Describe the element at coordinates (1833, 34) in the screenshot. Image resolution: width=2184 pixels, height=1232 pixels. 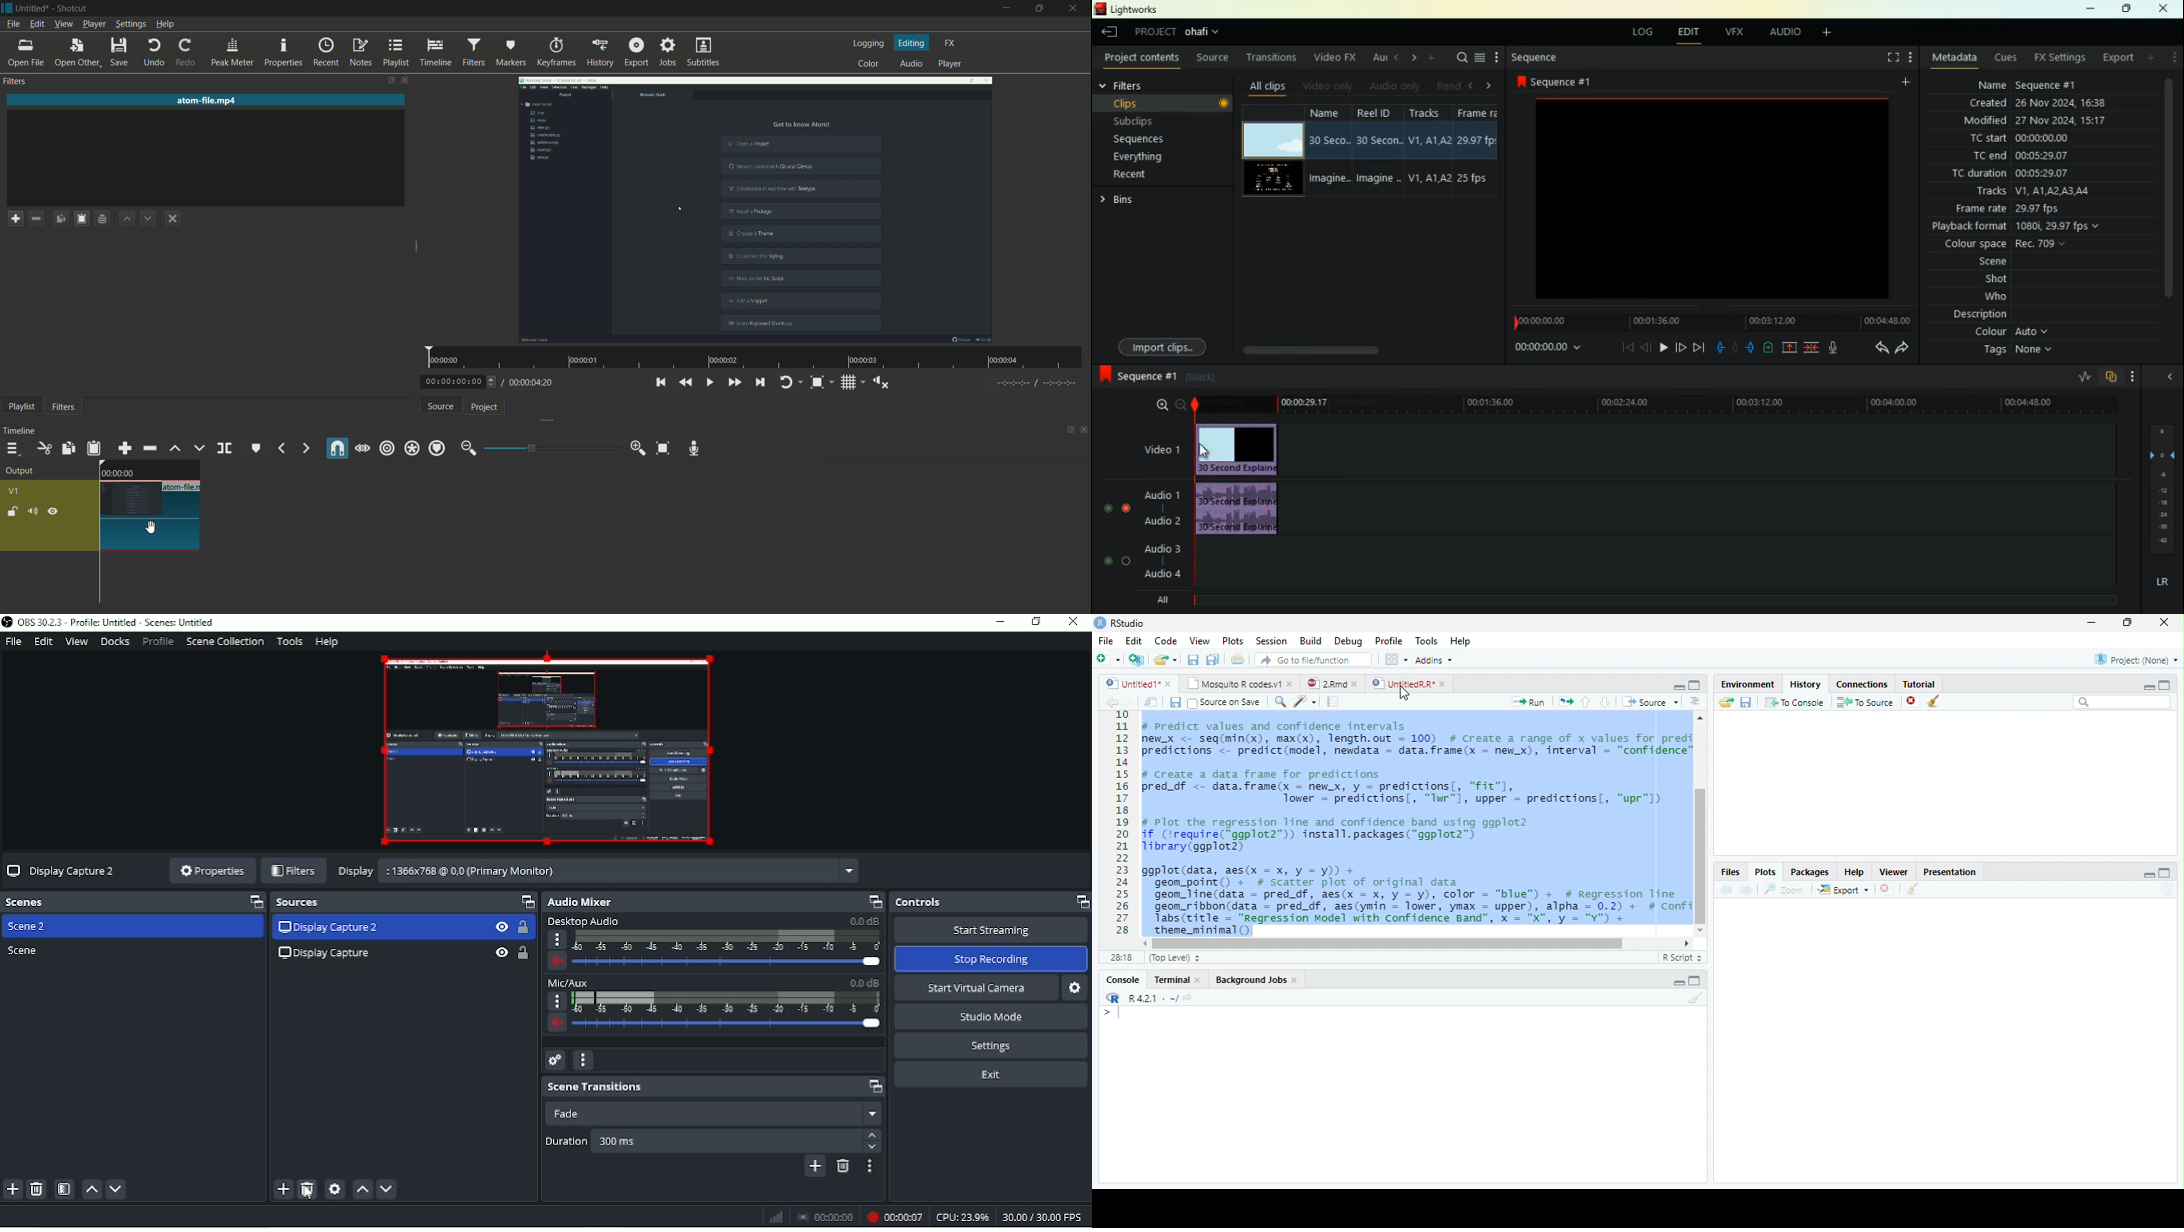
I see `add` at that location.